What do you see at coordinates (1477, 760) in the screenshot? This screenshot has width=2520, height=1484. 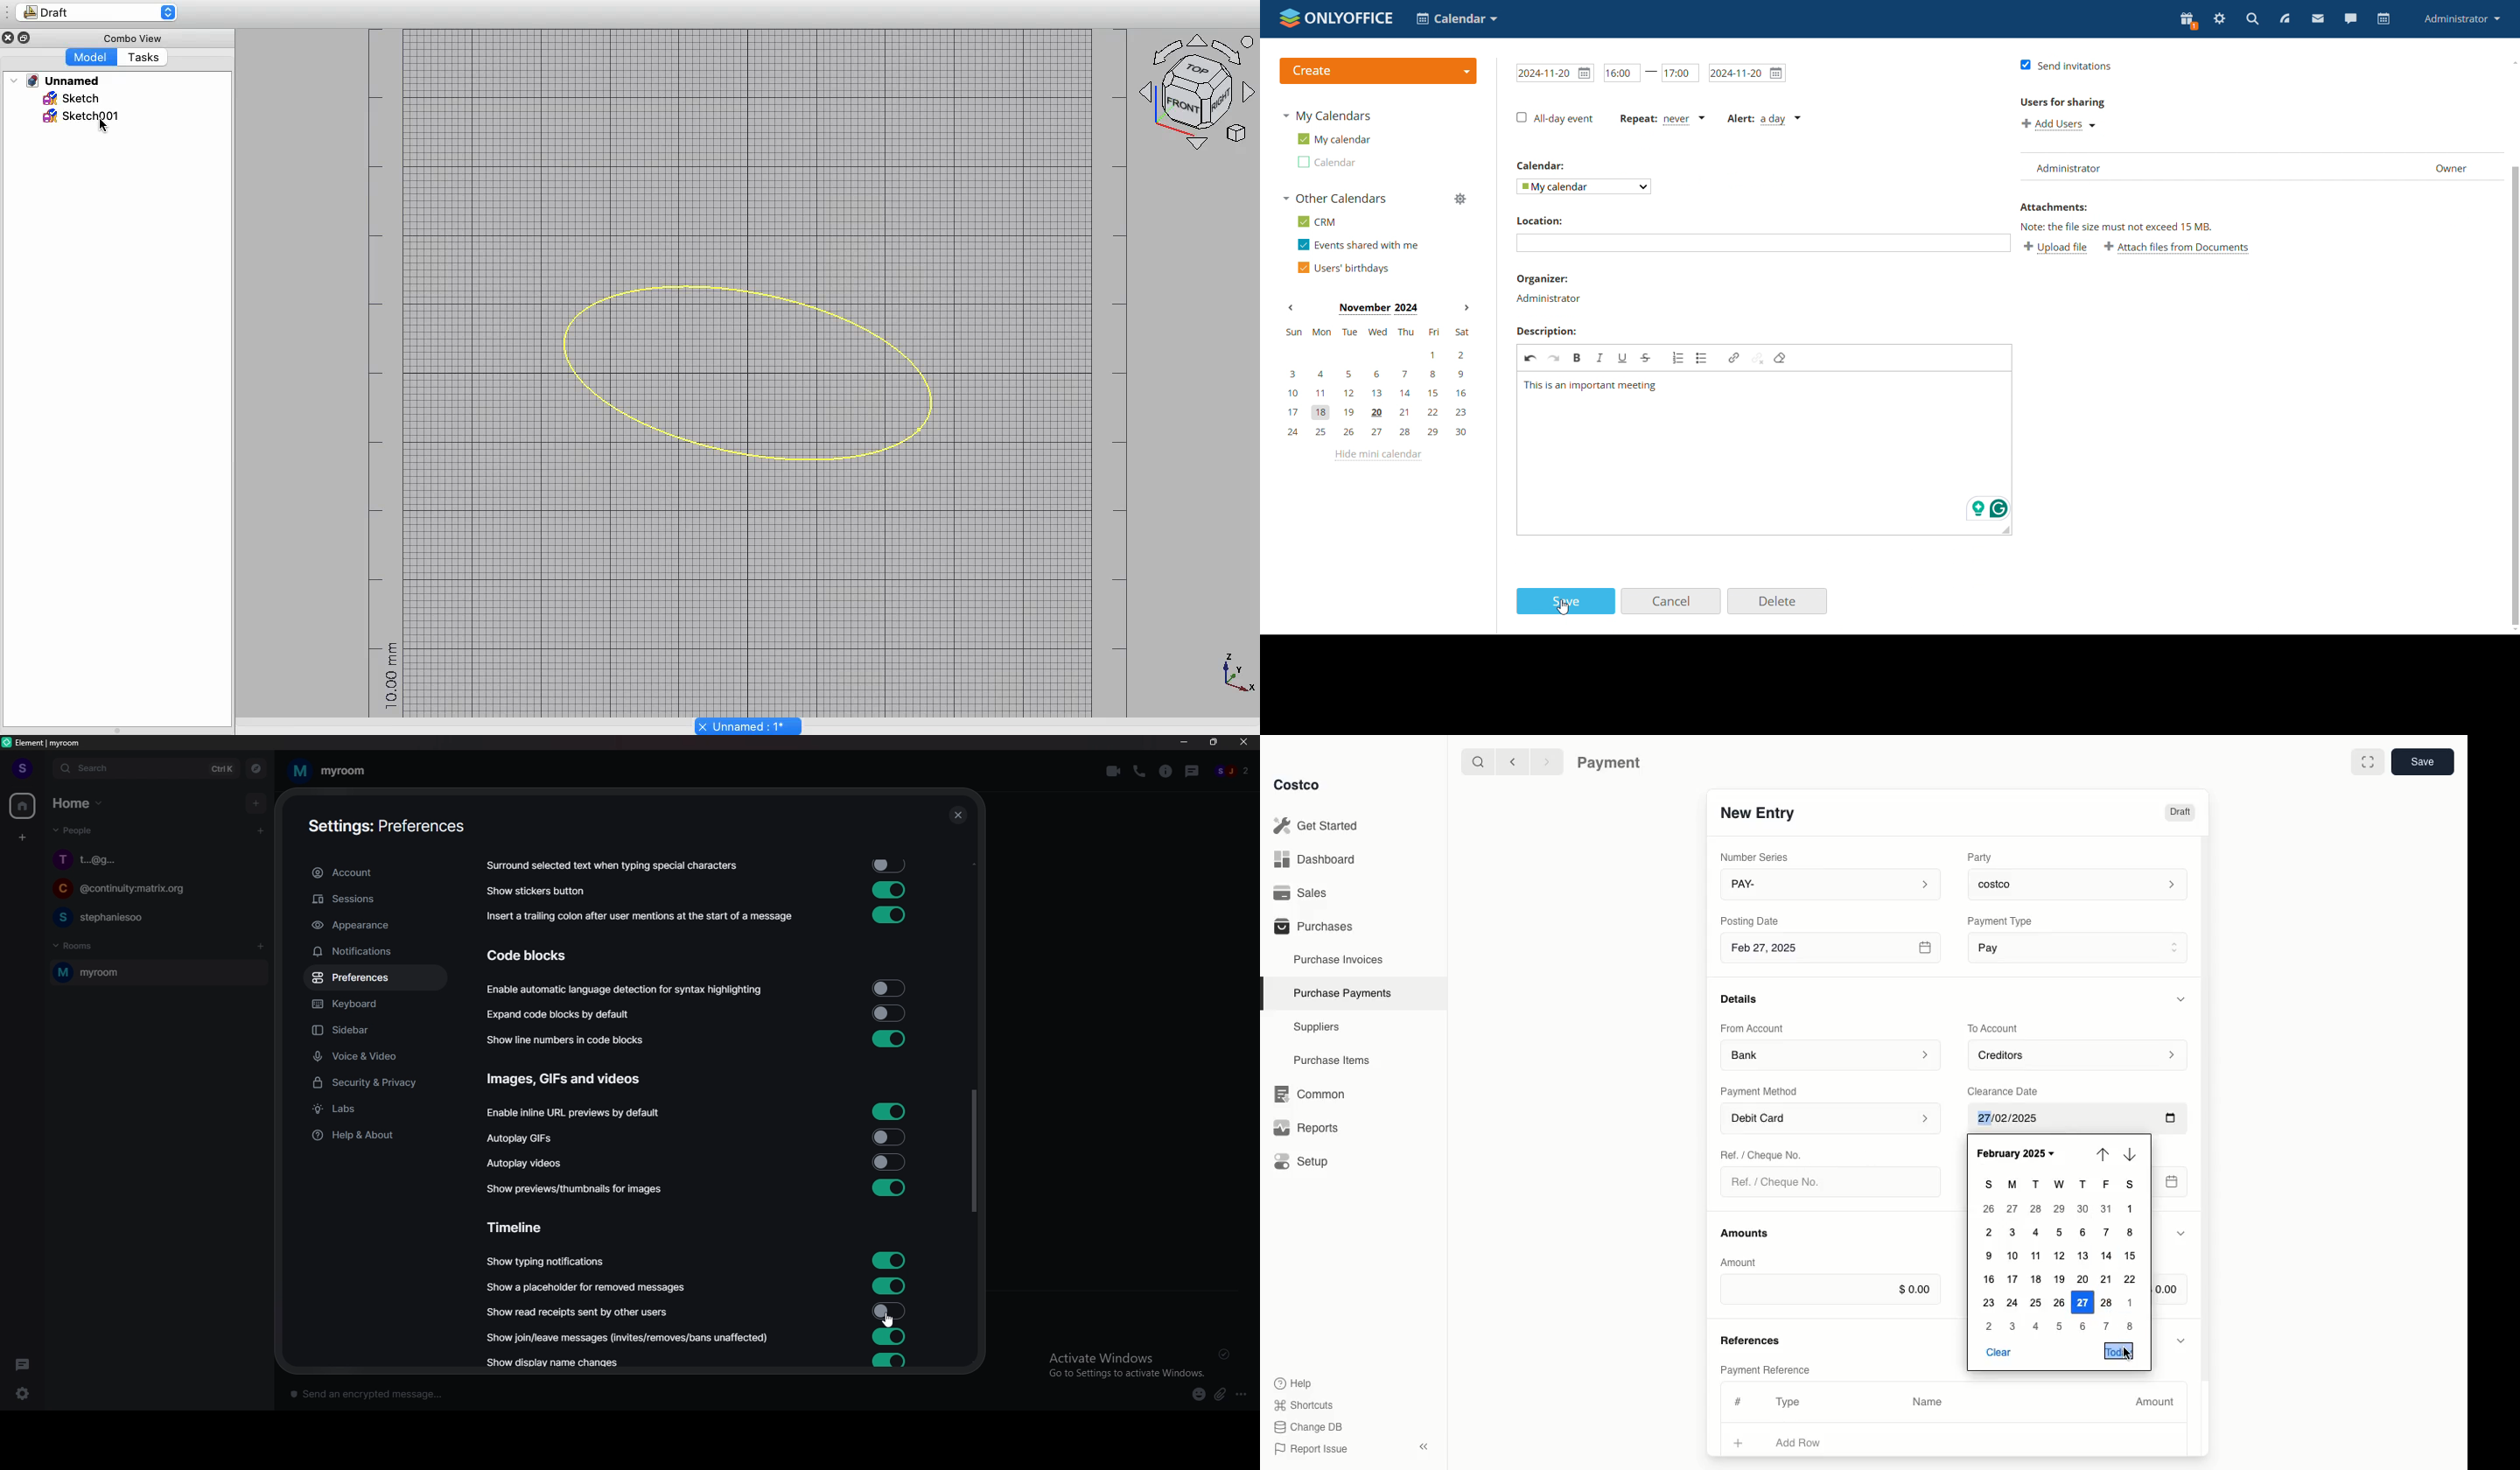 I see `Search` at bounding box center [1477, 760].